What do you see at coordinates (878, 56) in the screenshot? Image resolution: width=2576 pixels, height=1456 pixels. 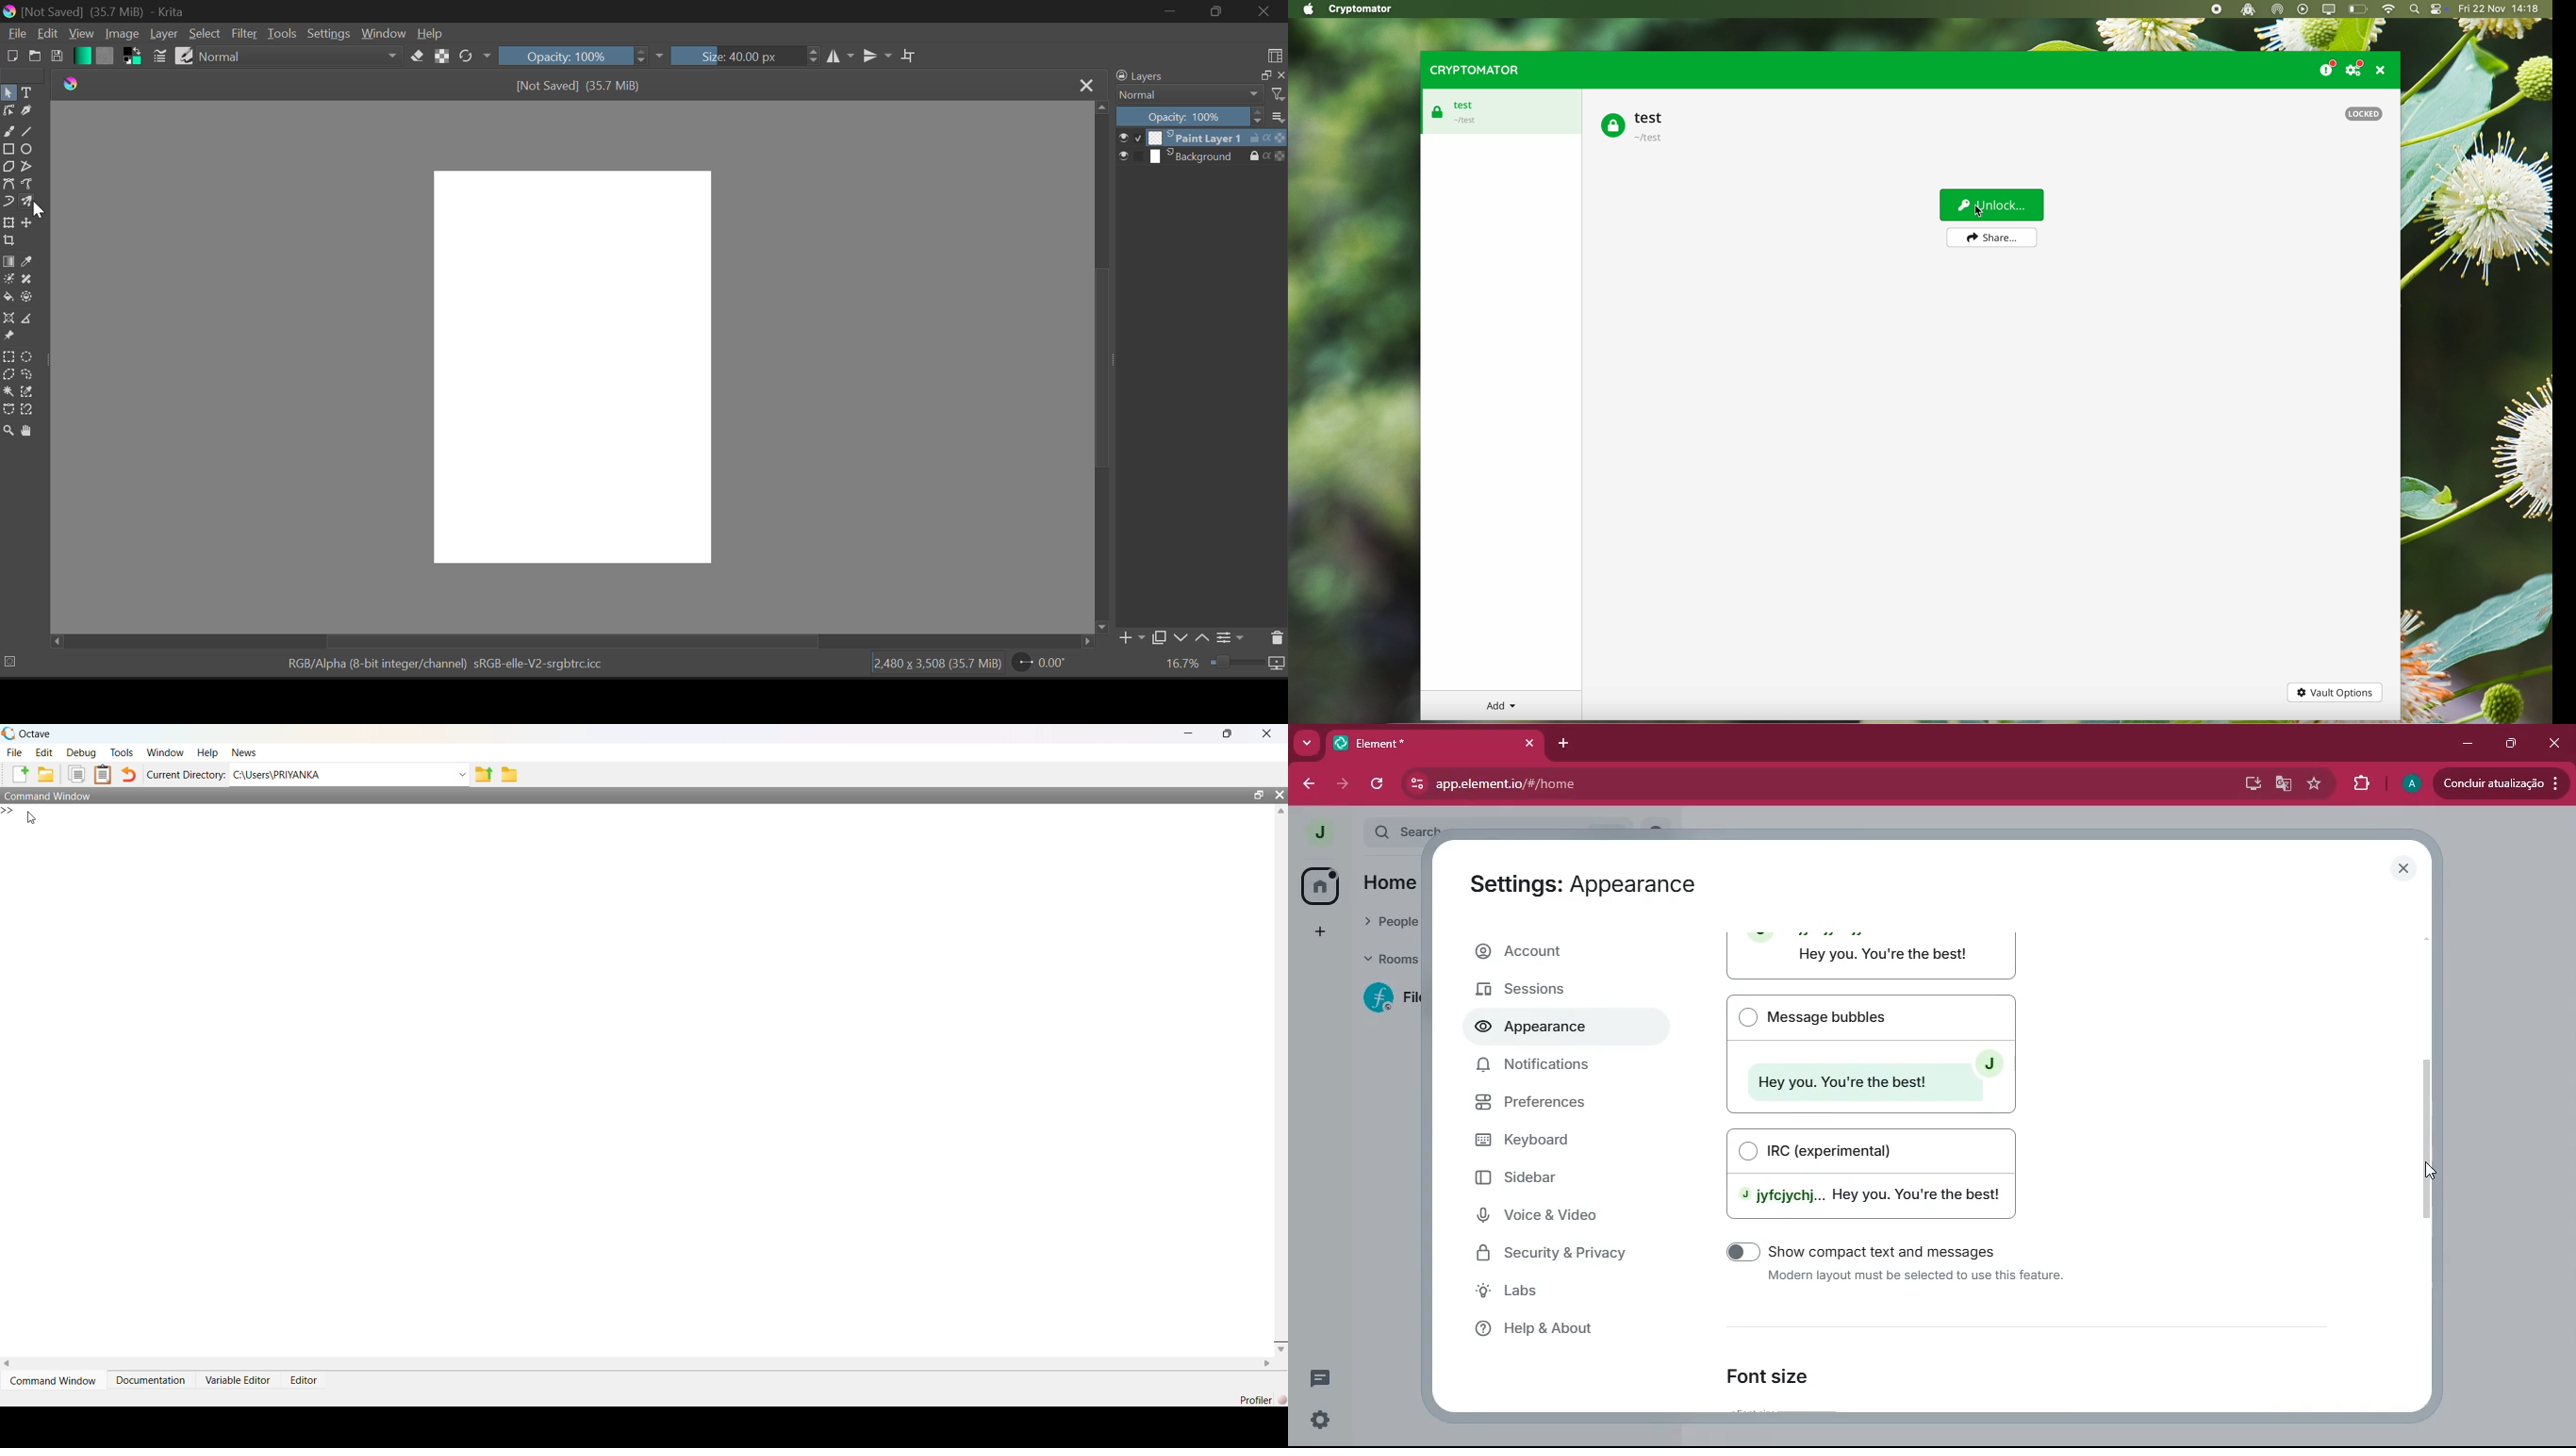 I see `Horizontal Mirror Flip` at bounding box center [878, 56].